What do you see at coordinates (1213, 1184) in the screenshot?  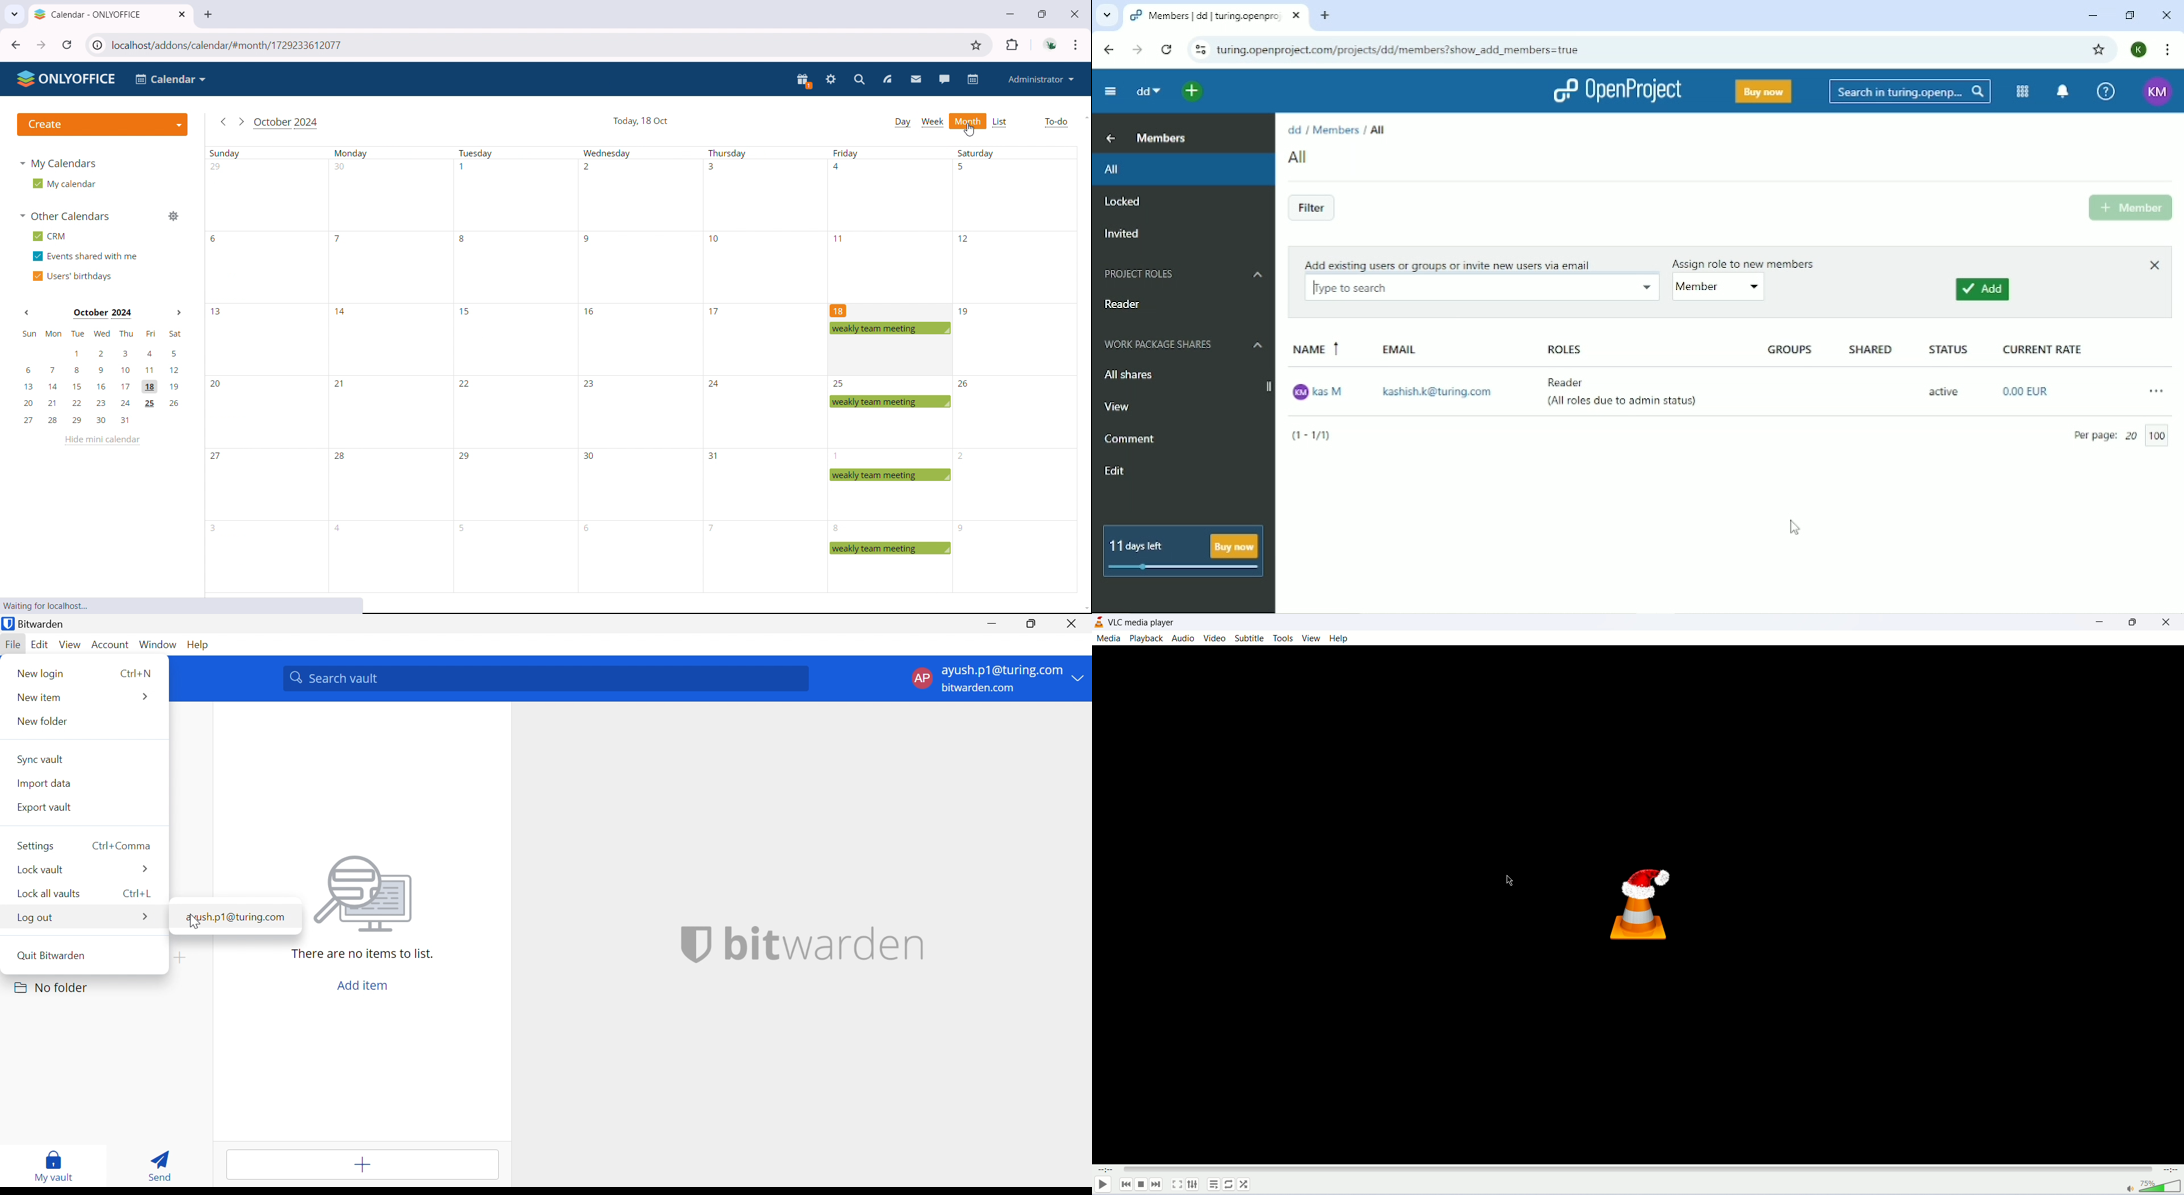 I see `playlist` at bounding box center [1213, 1184].